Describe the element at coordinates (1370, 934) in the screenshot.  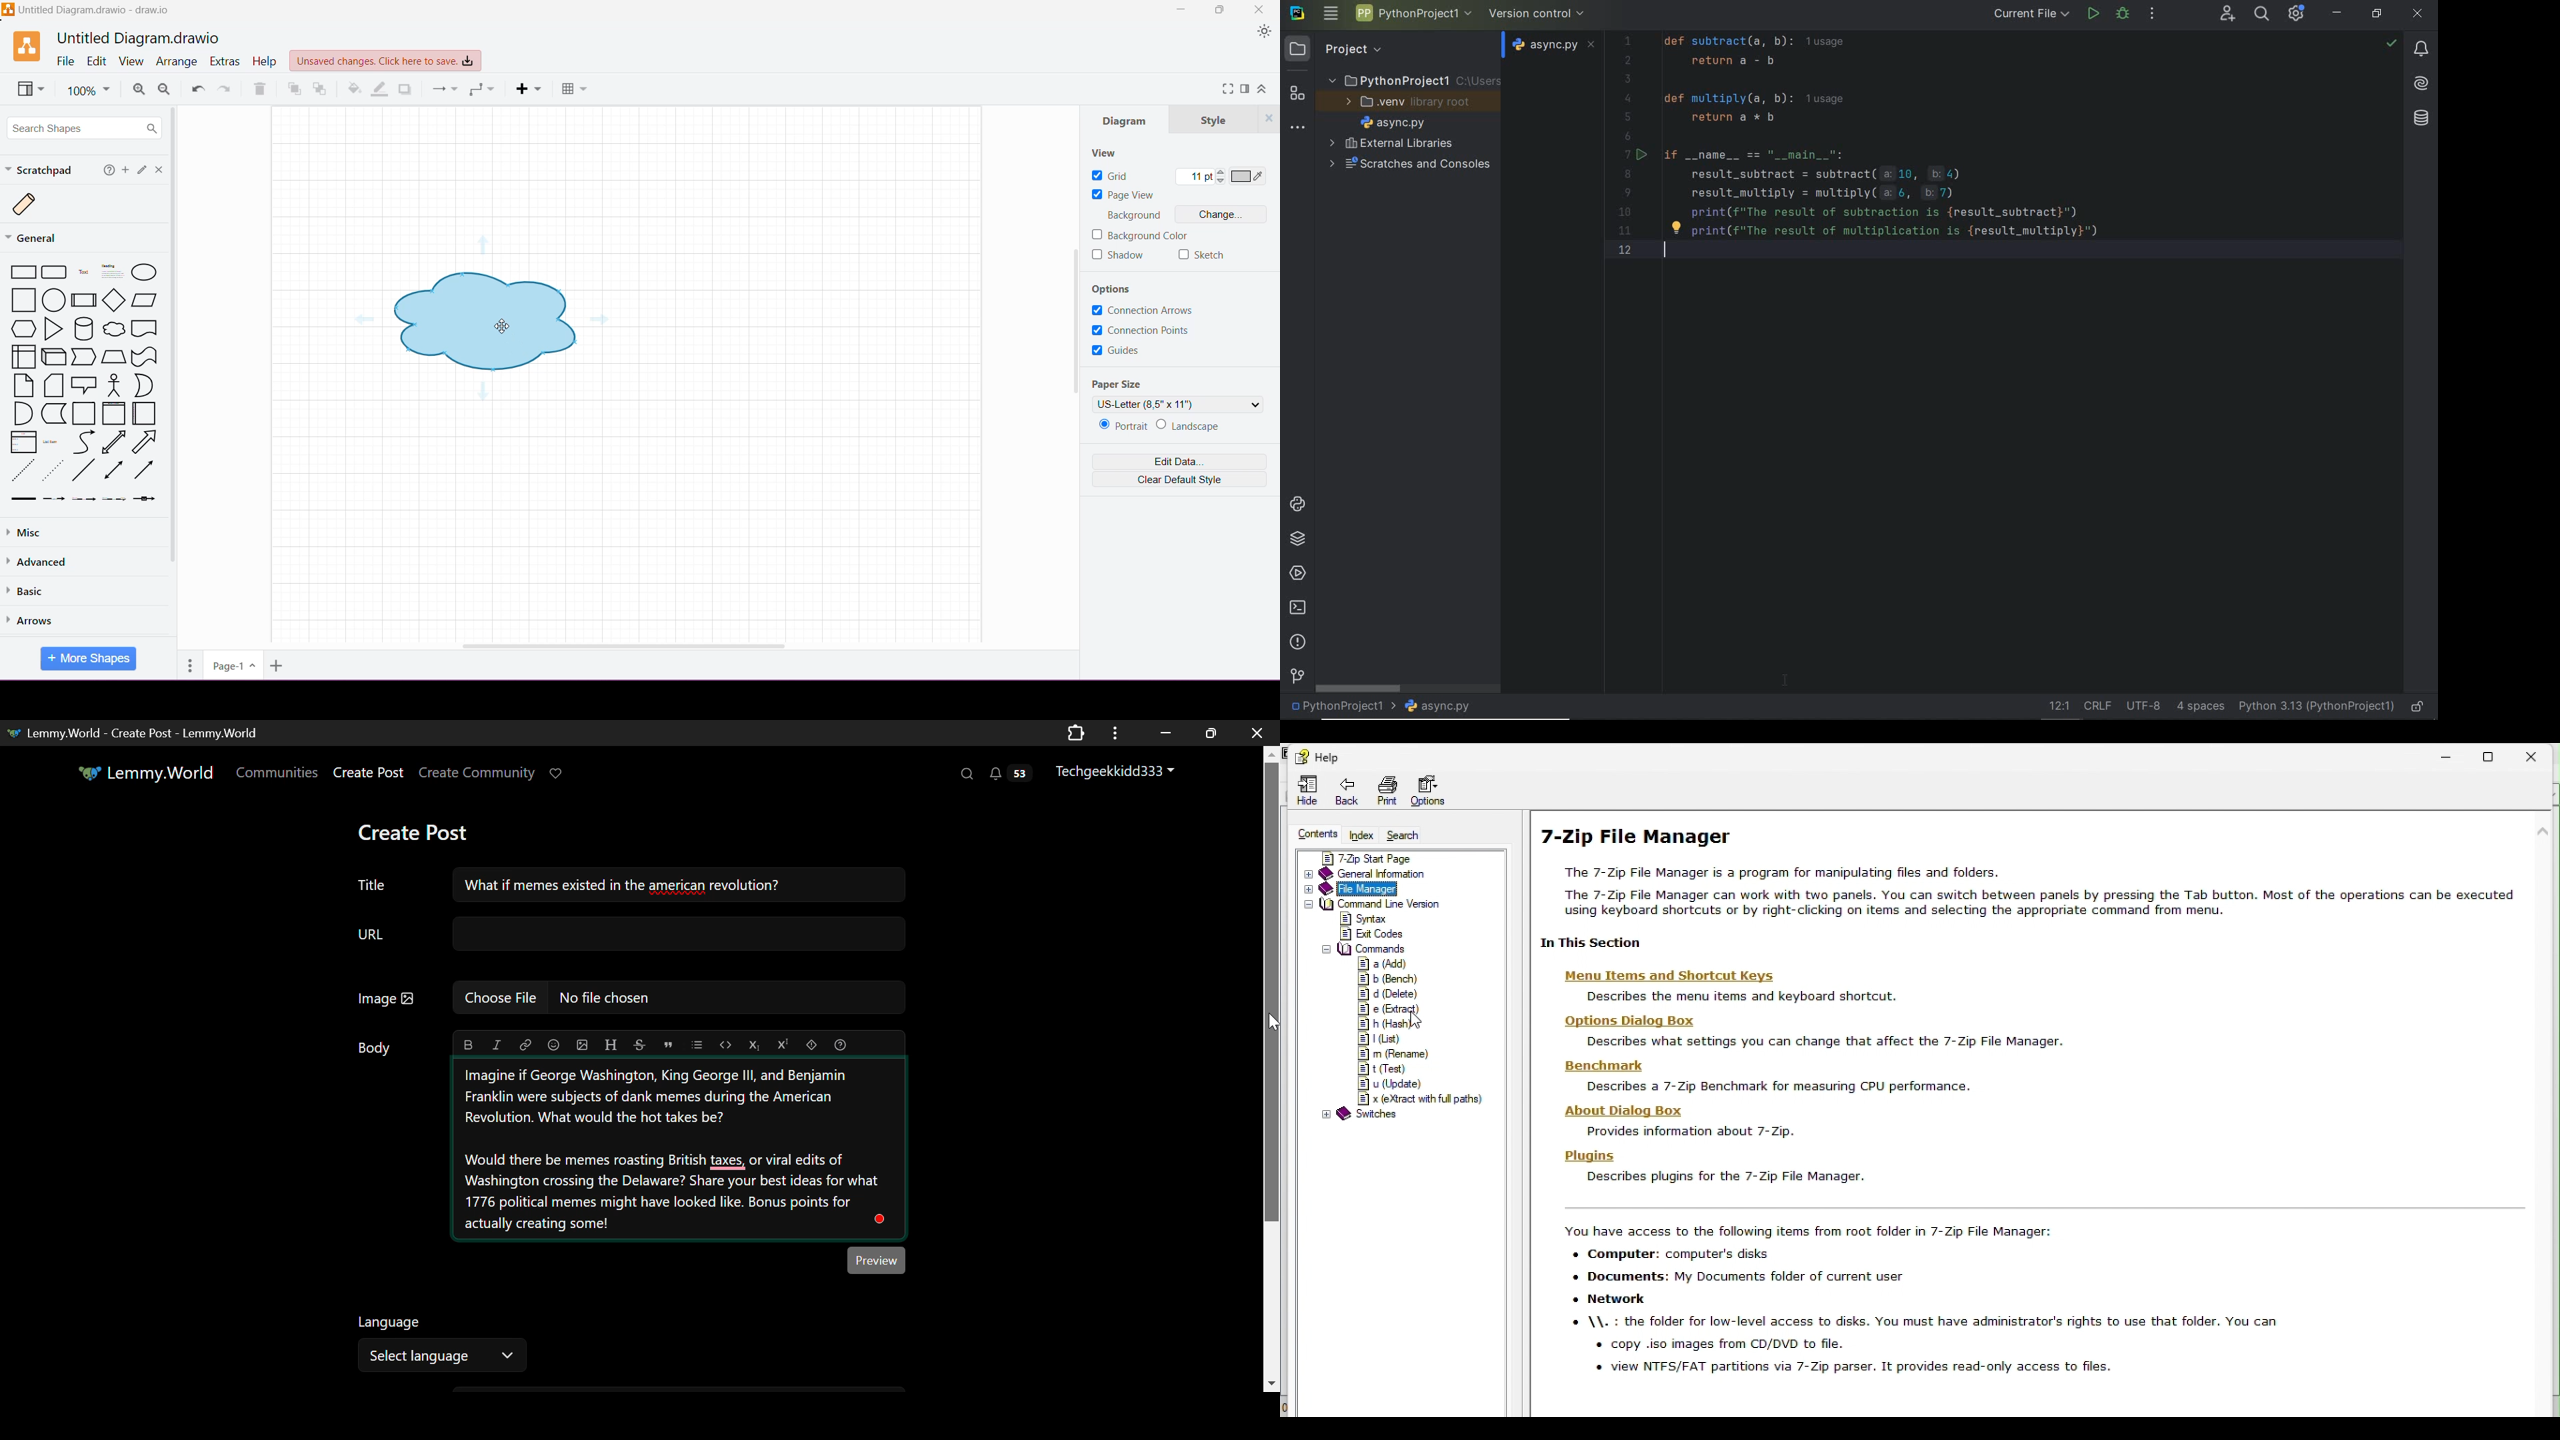
I see `Exit codes` at that location.